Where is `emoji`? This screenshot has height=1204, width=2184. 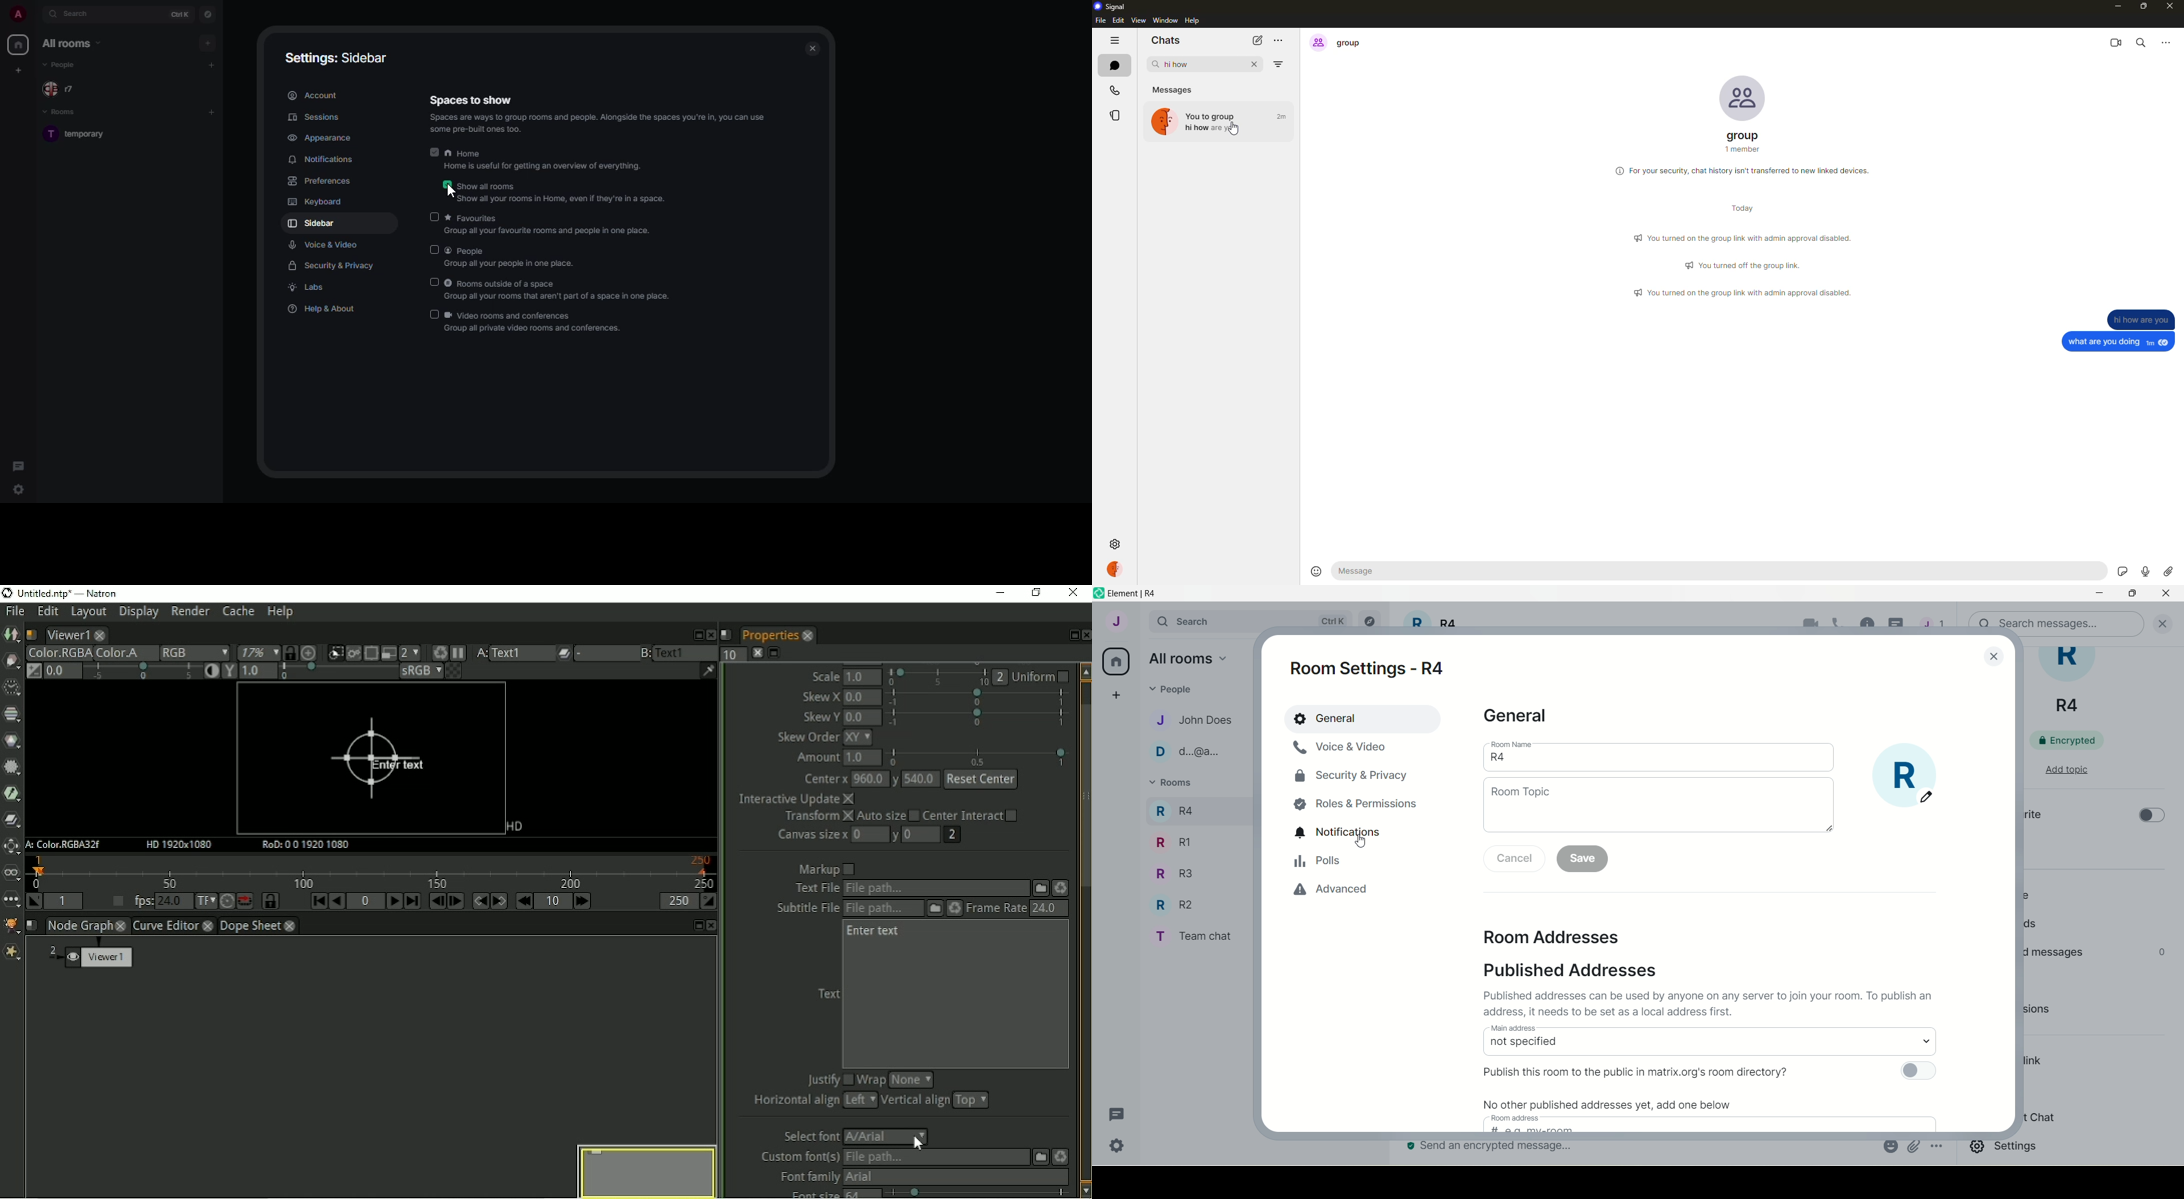 emoji is located at coordinates (1889, 1146).